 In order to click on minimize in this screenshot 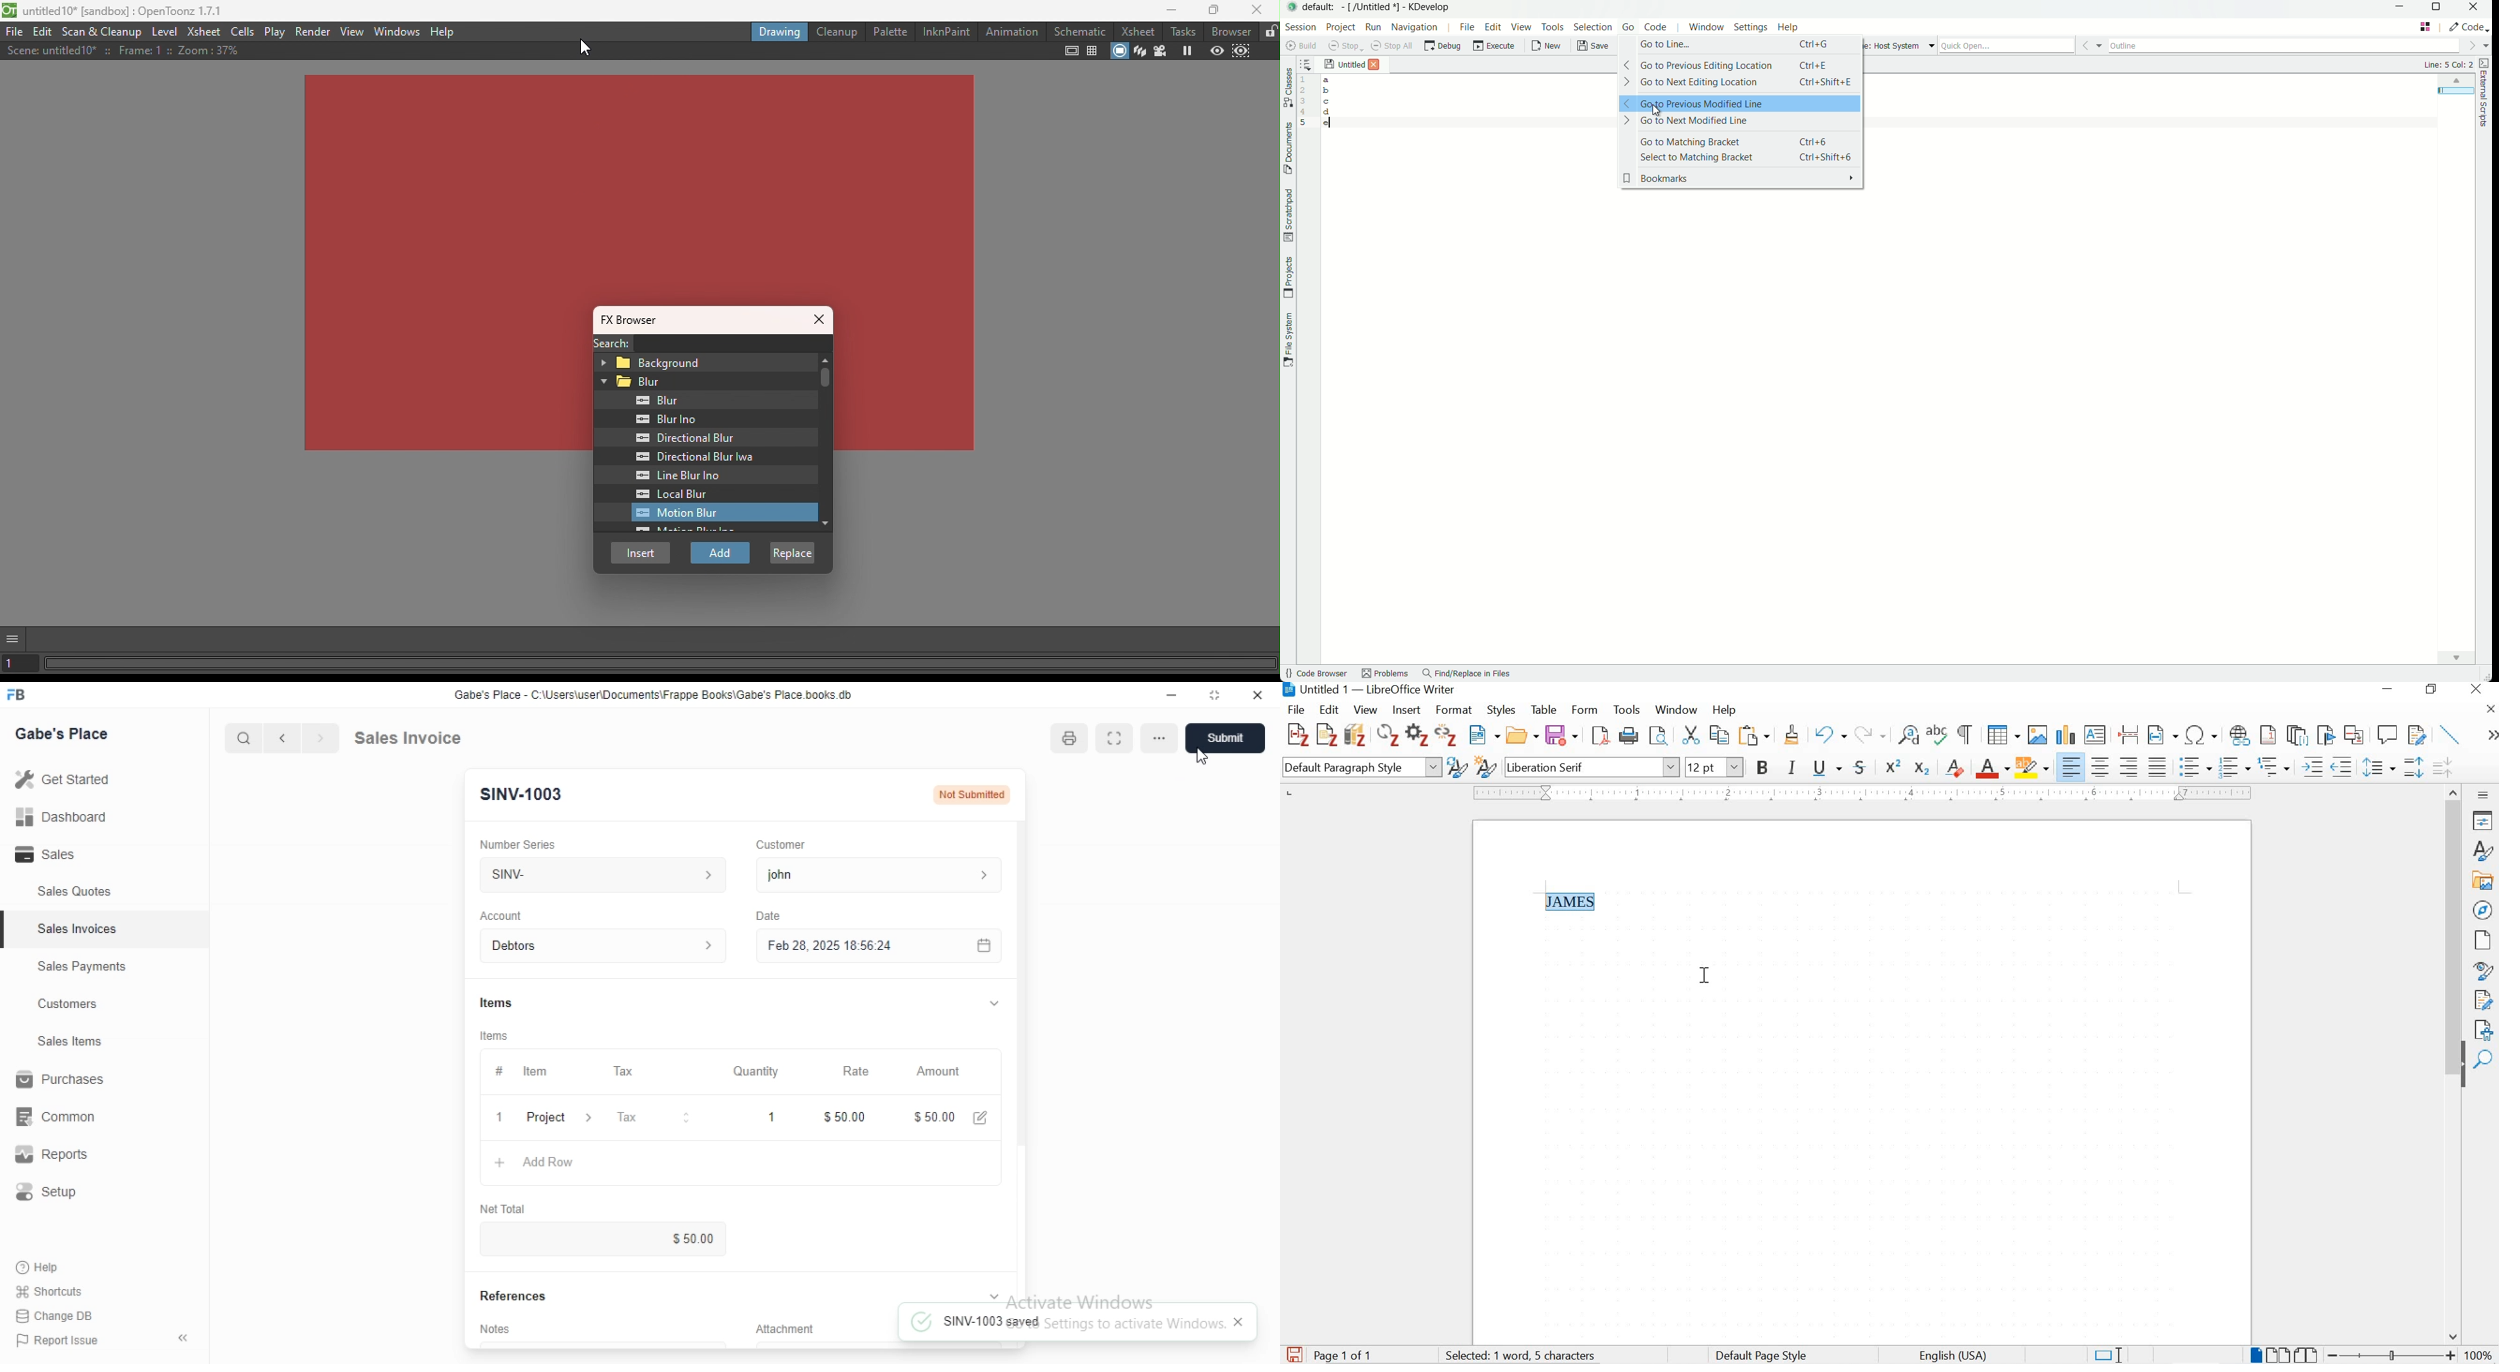, I will do `click(1163, 697)`.